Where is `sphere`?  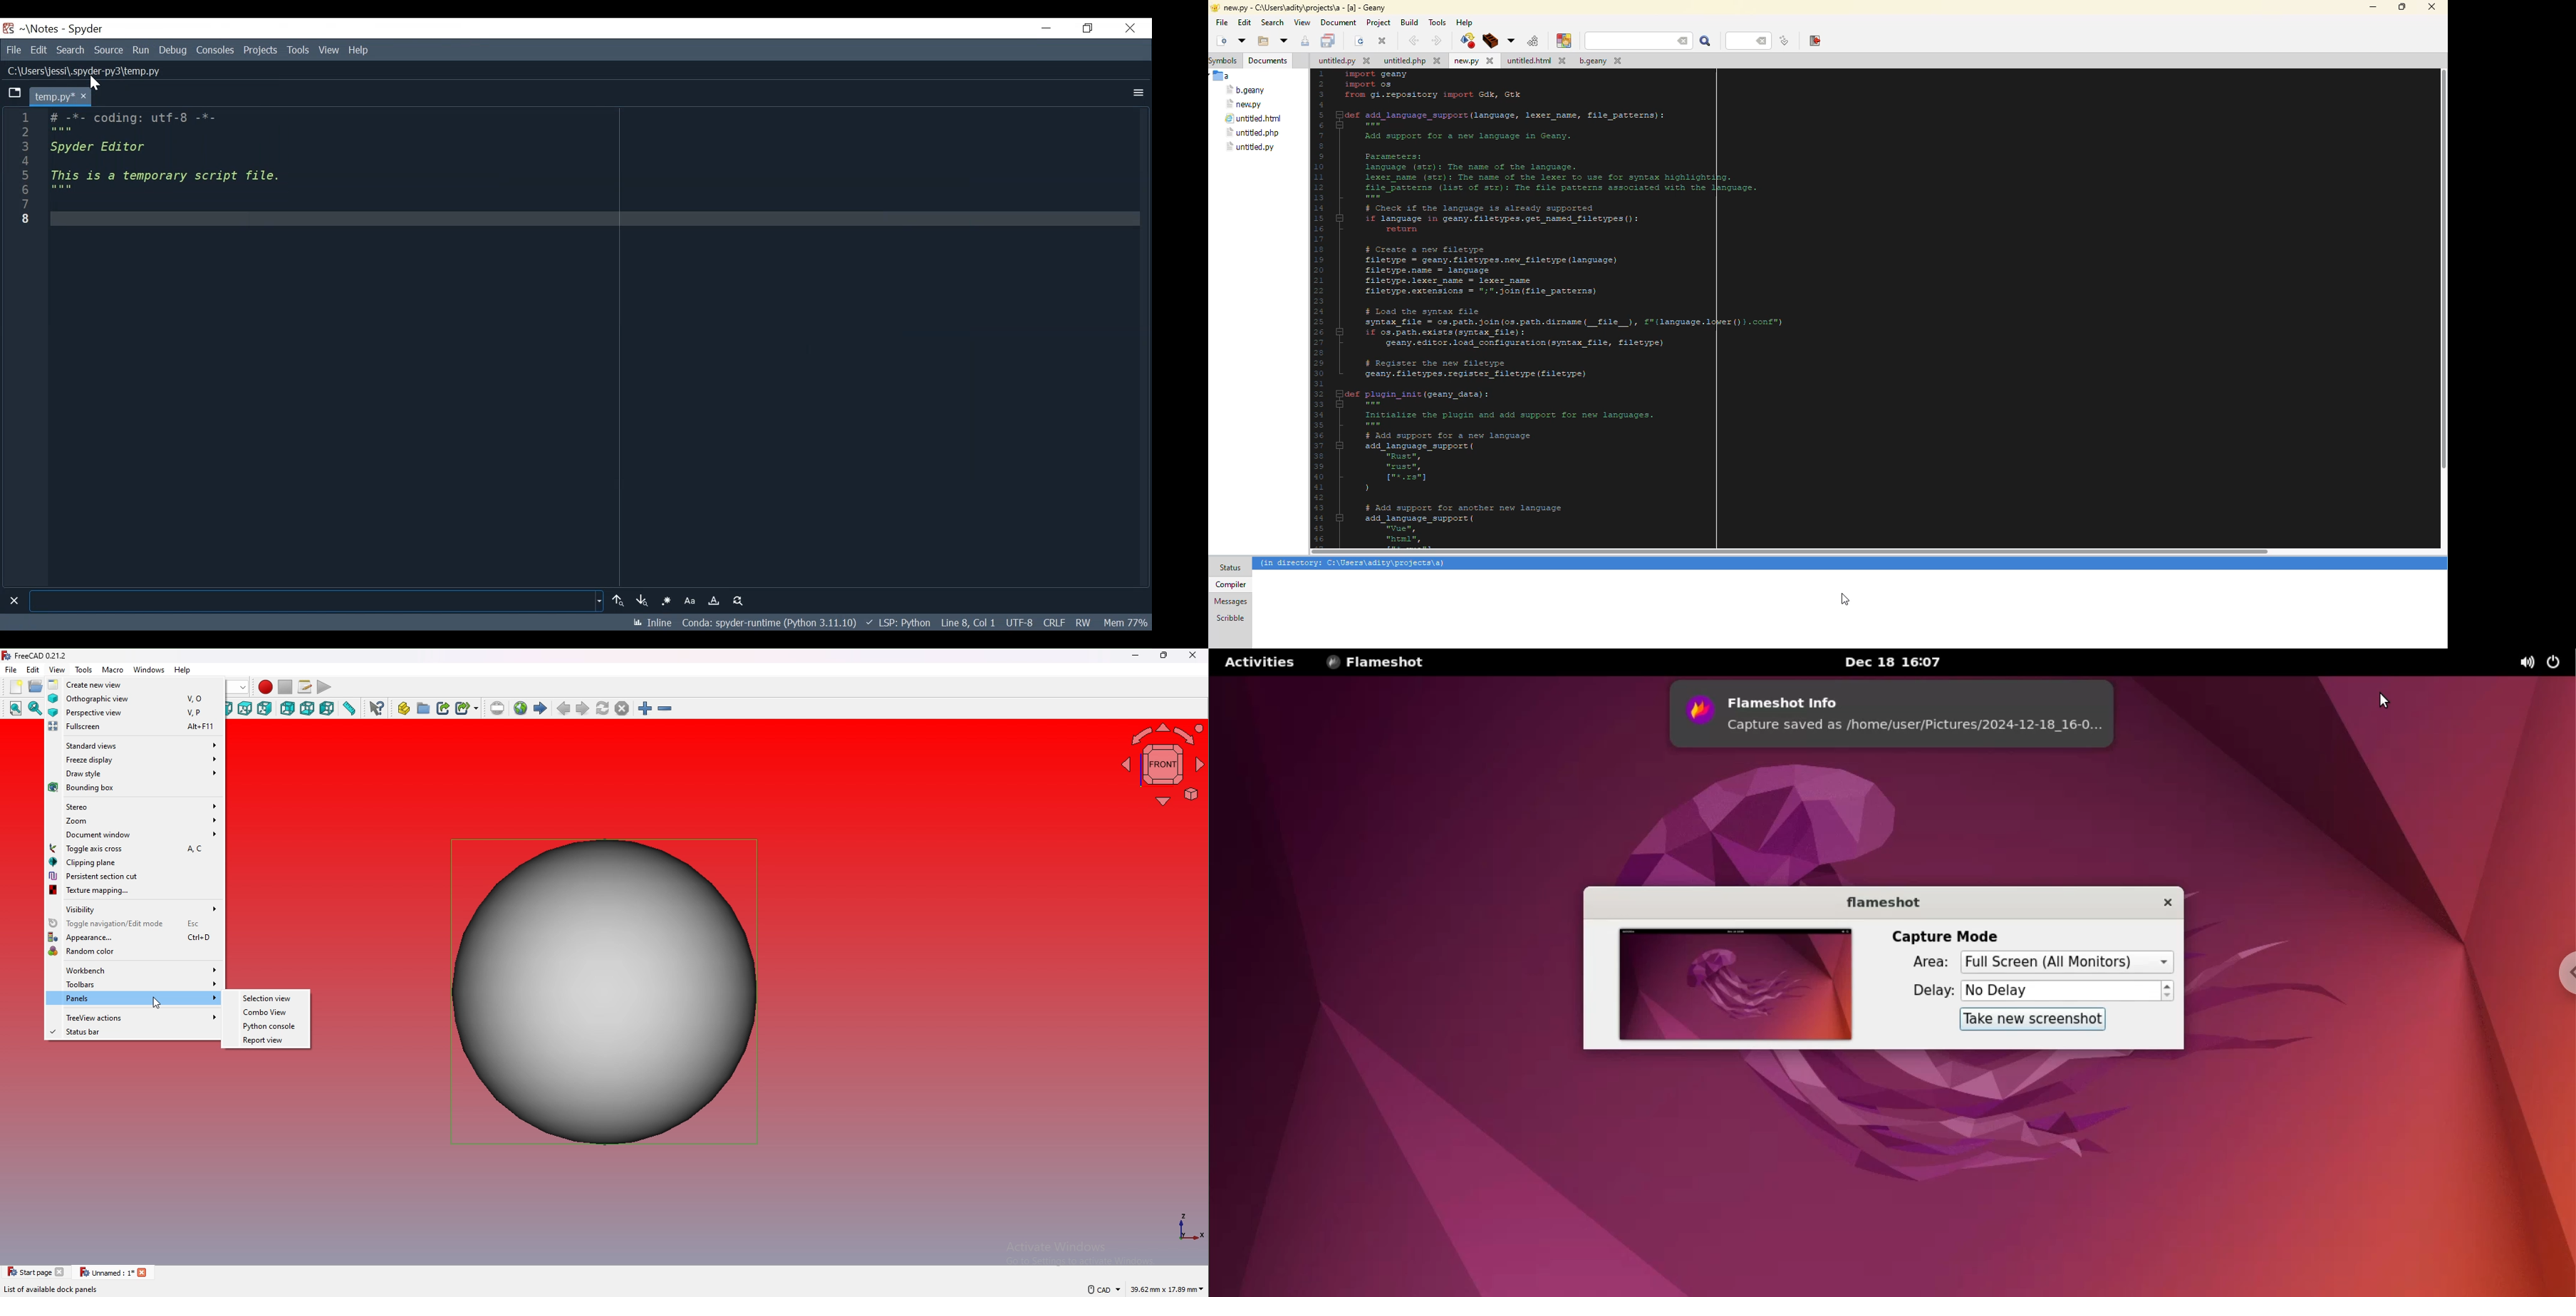 sphere is located at coordinates (605, 990).